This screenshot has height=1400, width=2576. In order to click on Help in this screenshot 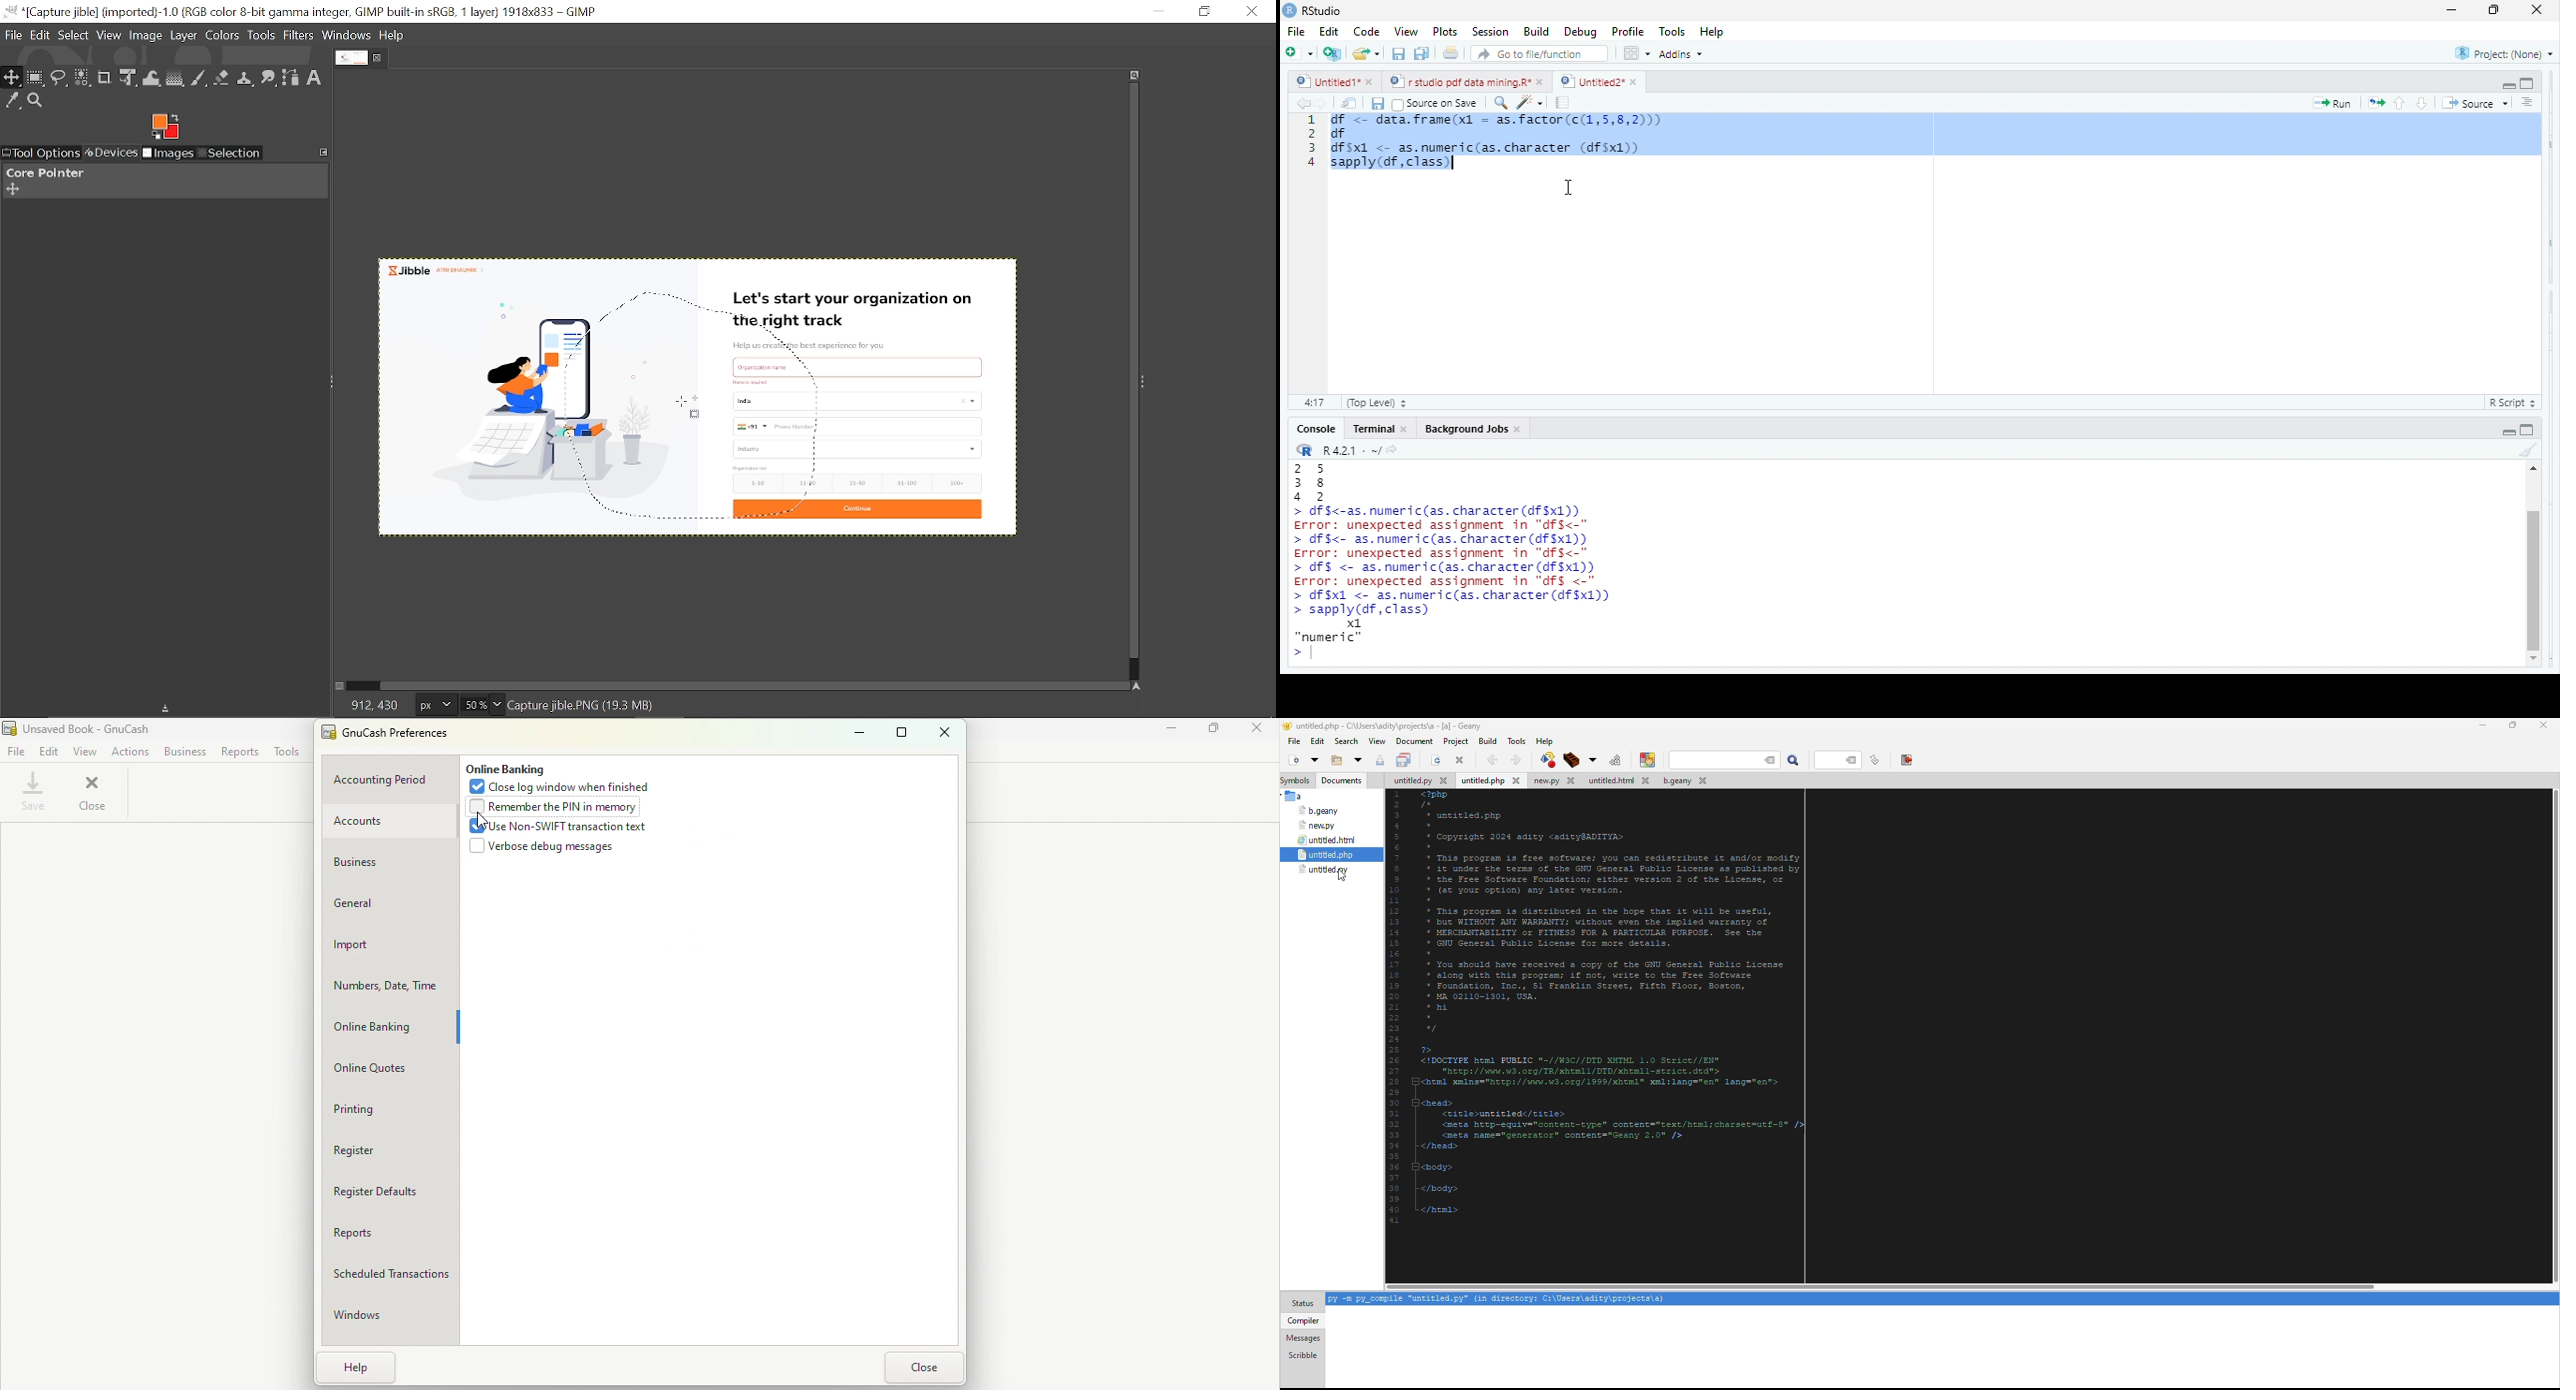, I will do `click(362, 1367)`.